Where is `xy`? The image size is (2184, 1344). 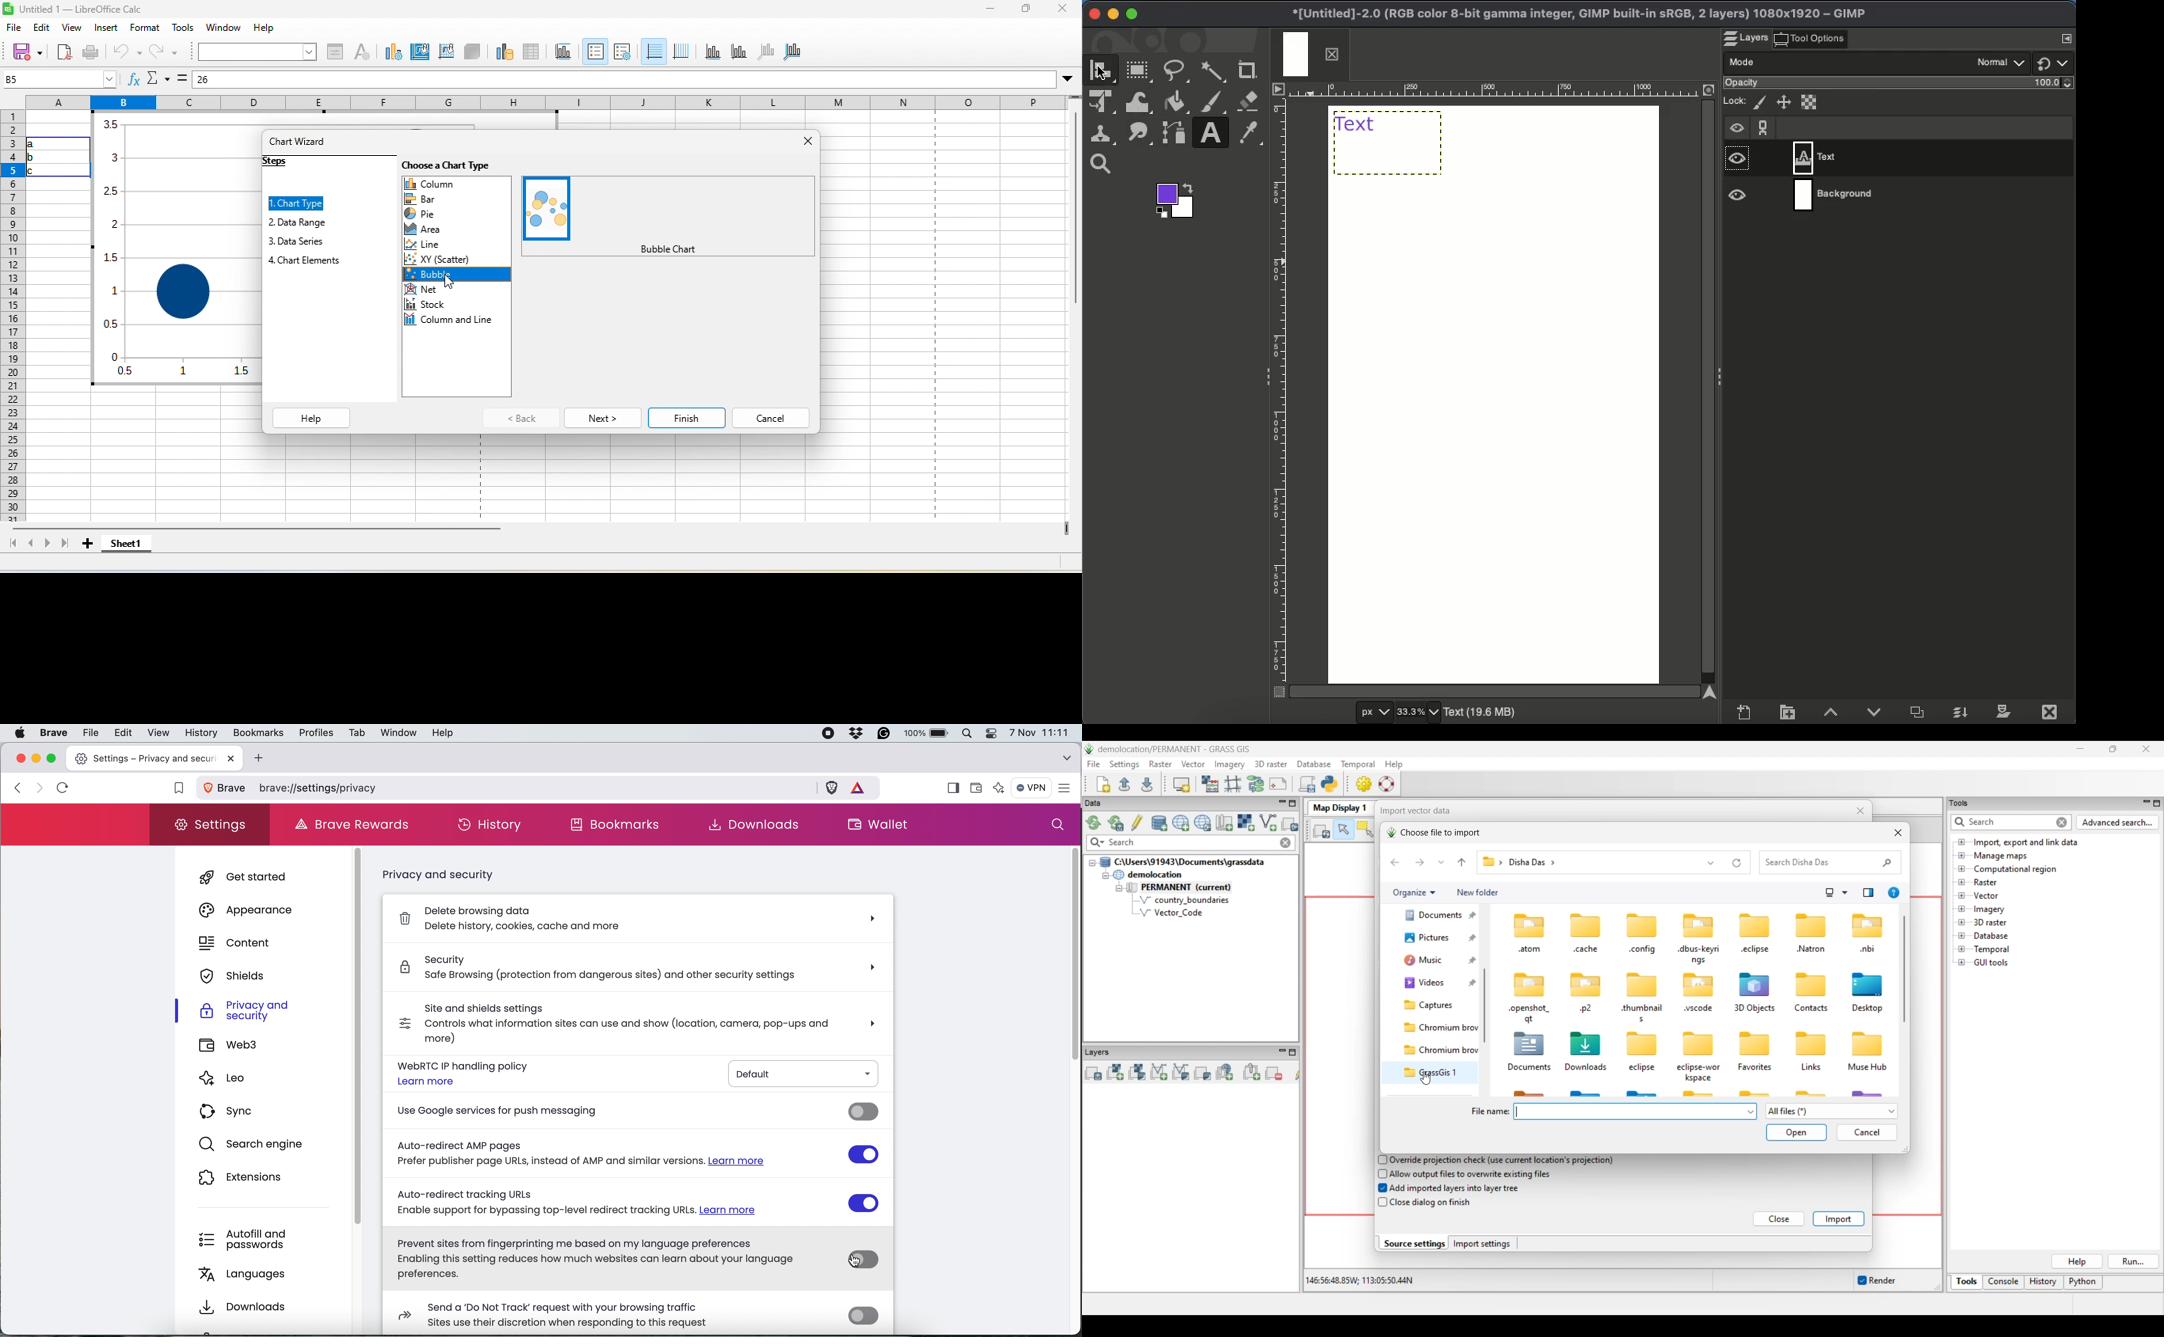
xy is located at coordinates (443, 257).